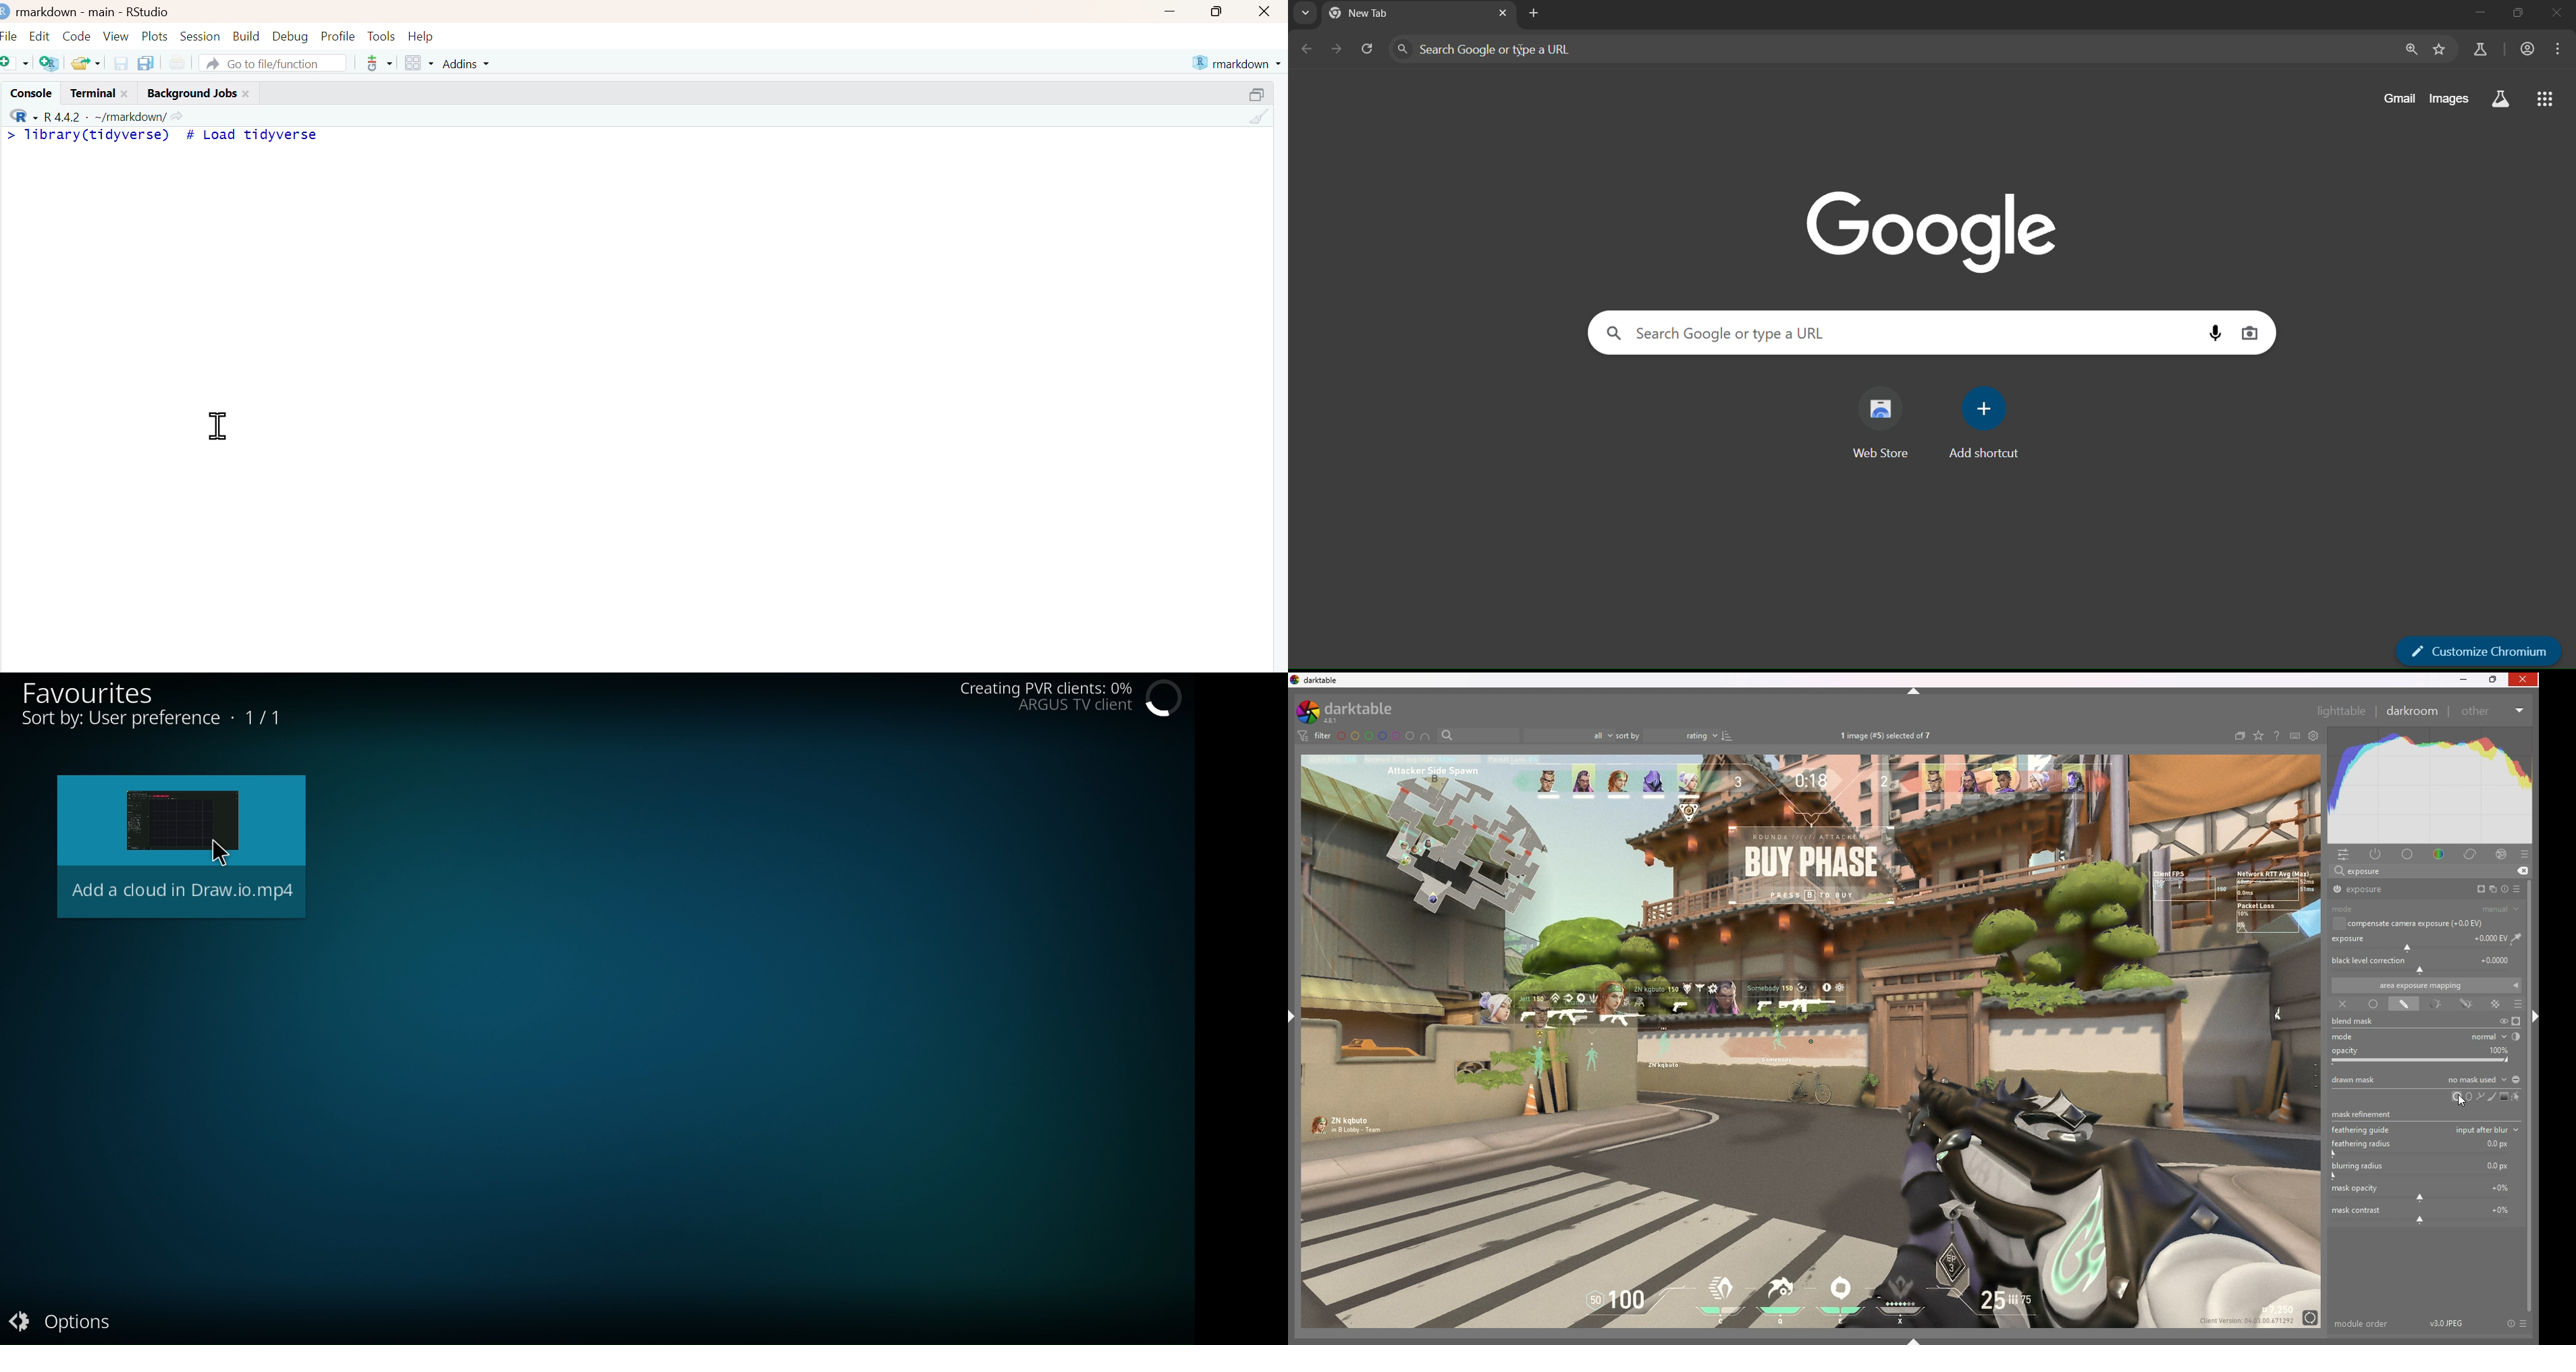  What do you see at coordinates (1887, 736) in the screenshot?
I see `images selected` at bounding box center [1887, 736].